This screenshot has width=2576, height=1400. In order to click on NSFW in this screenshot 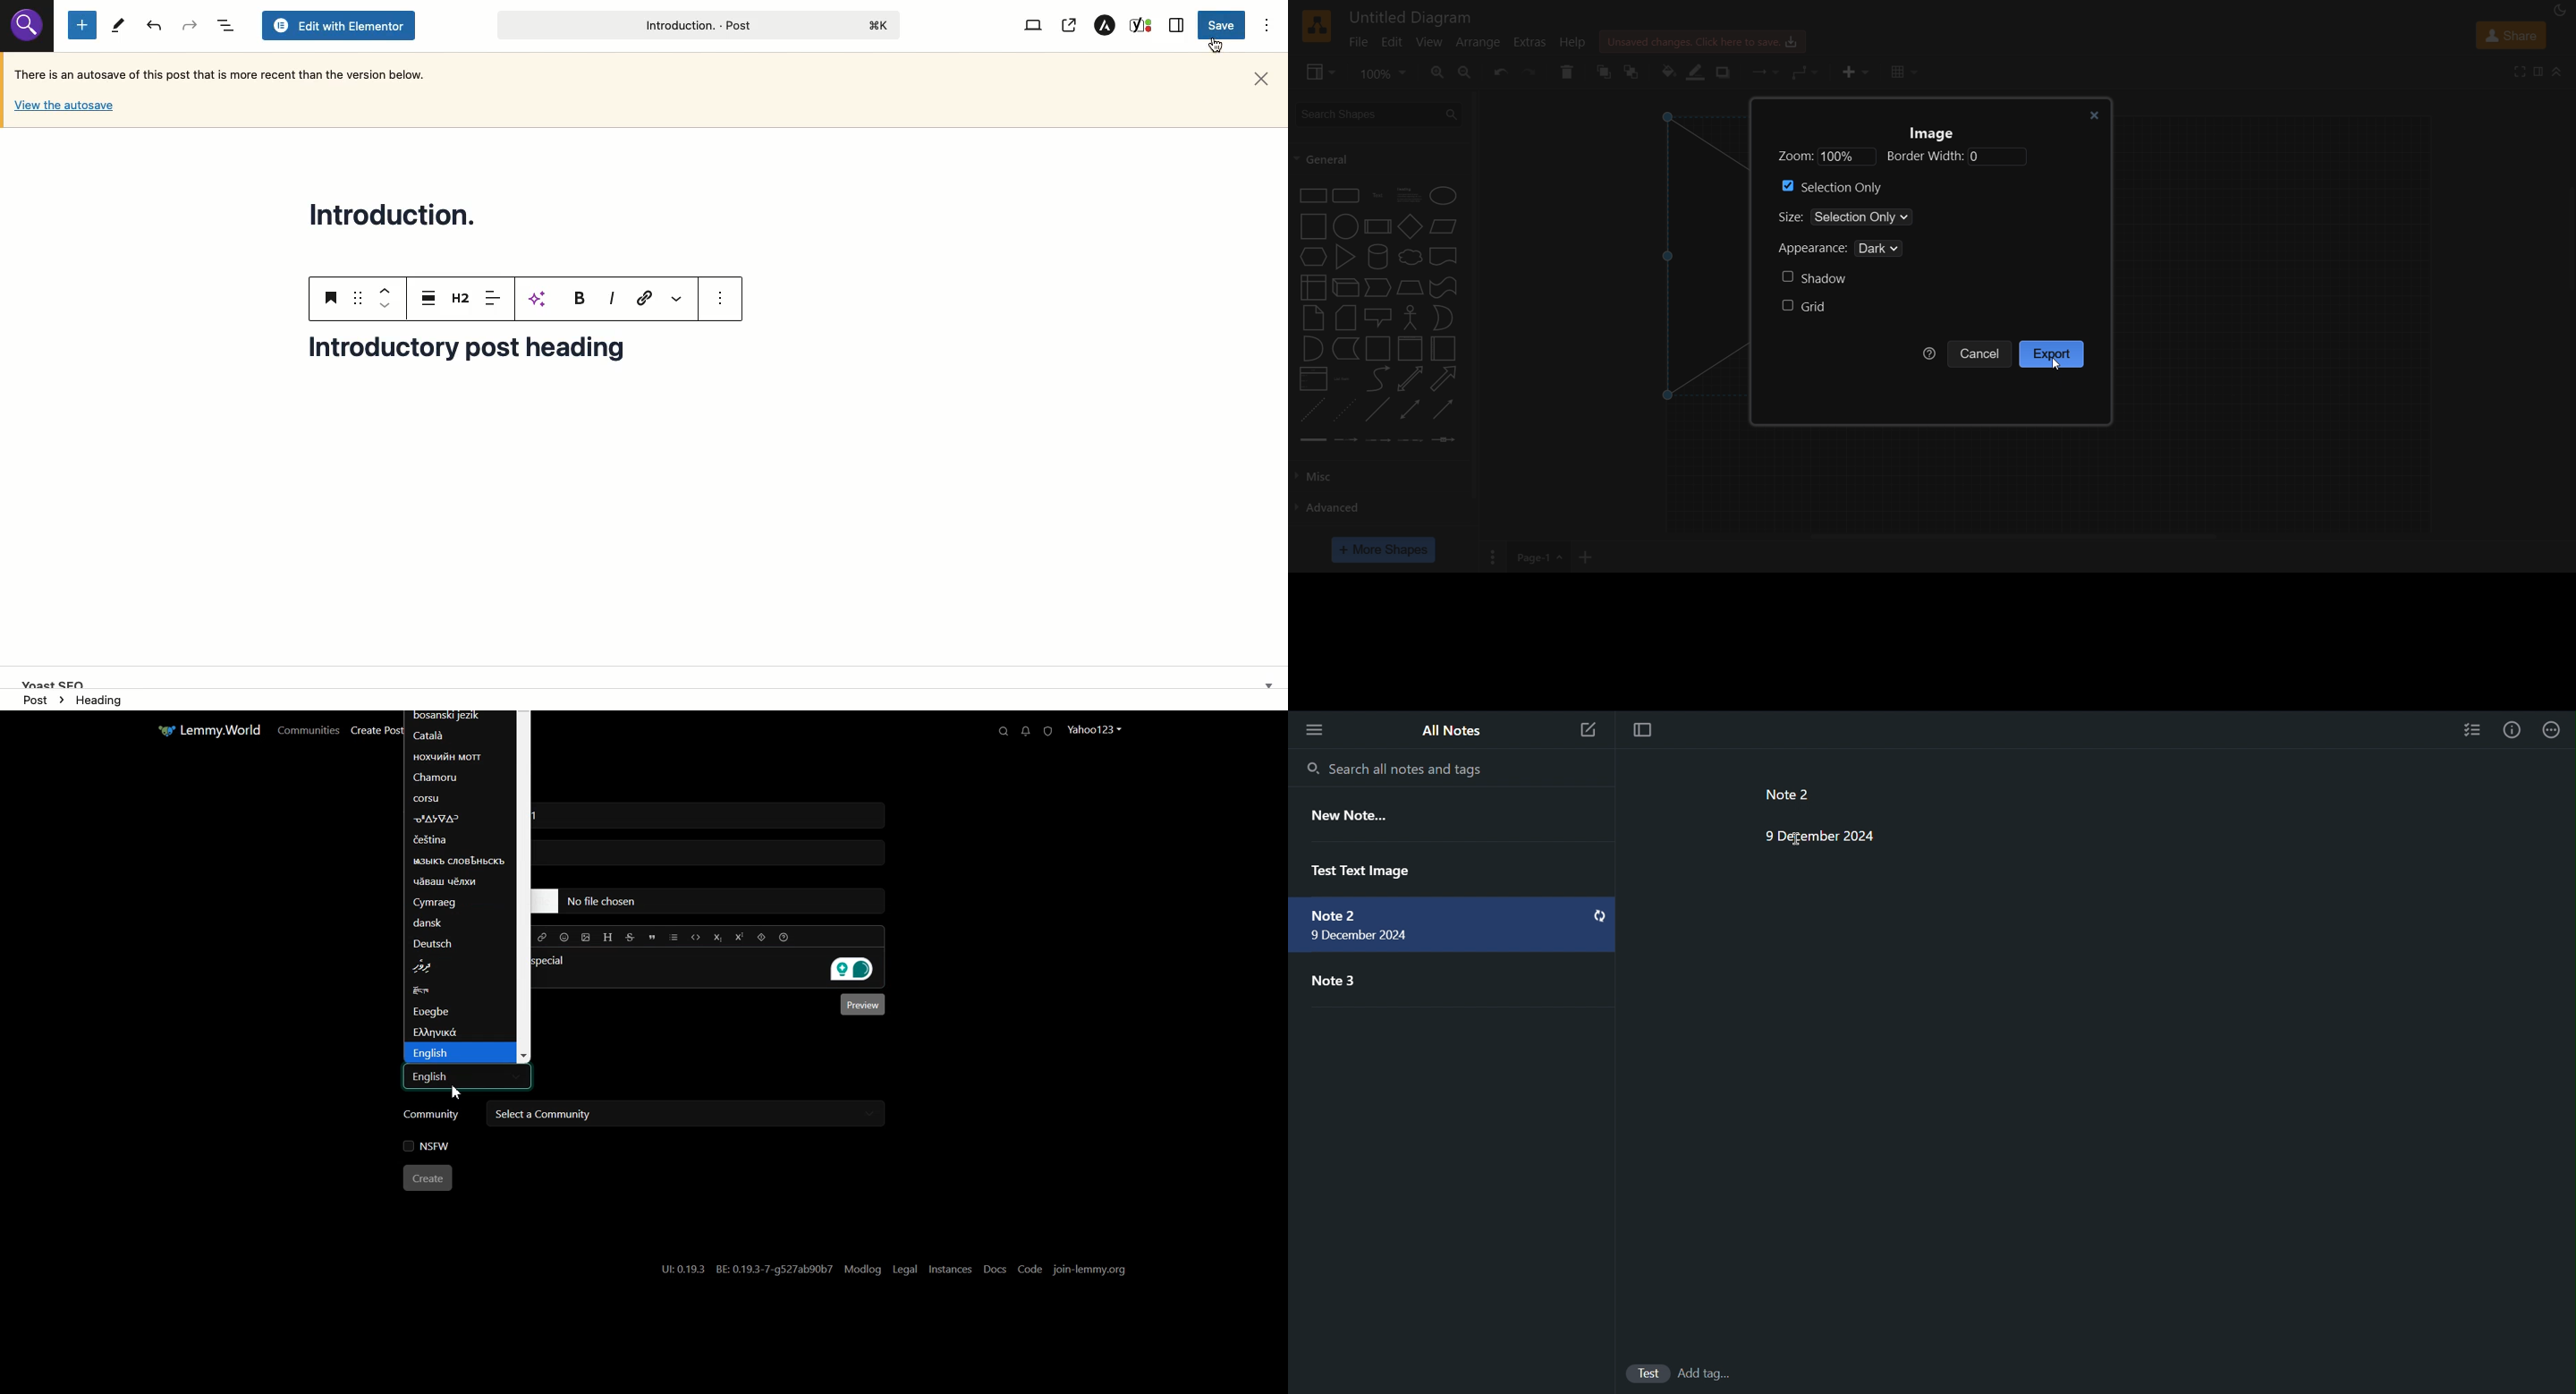, I will do `click(427, 1147)`.